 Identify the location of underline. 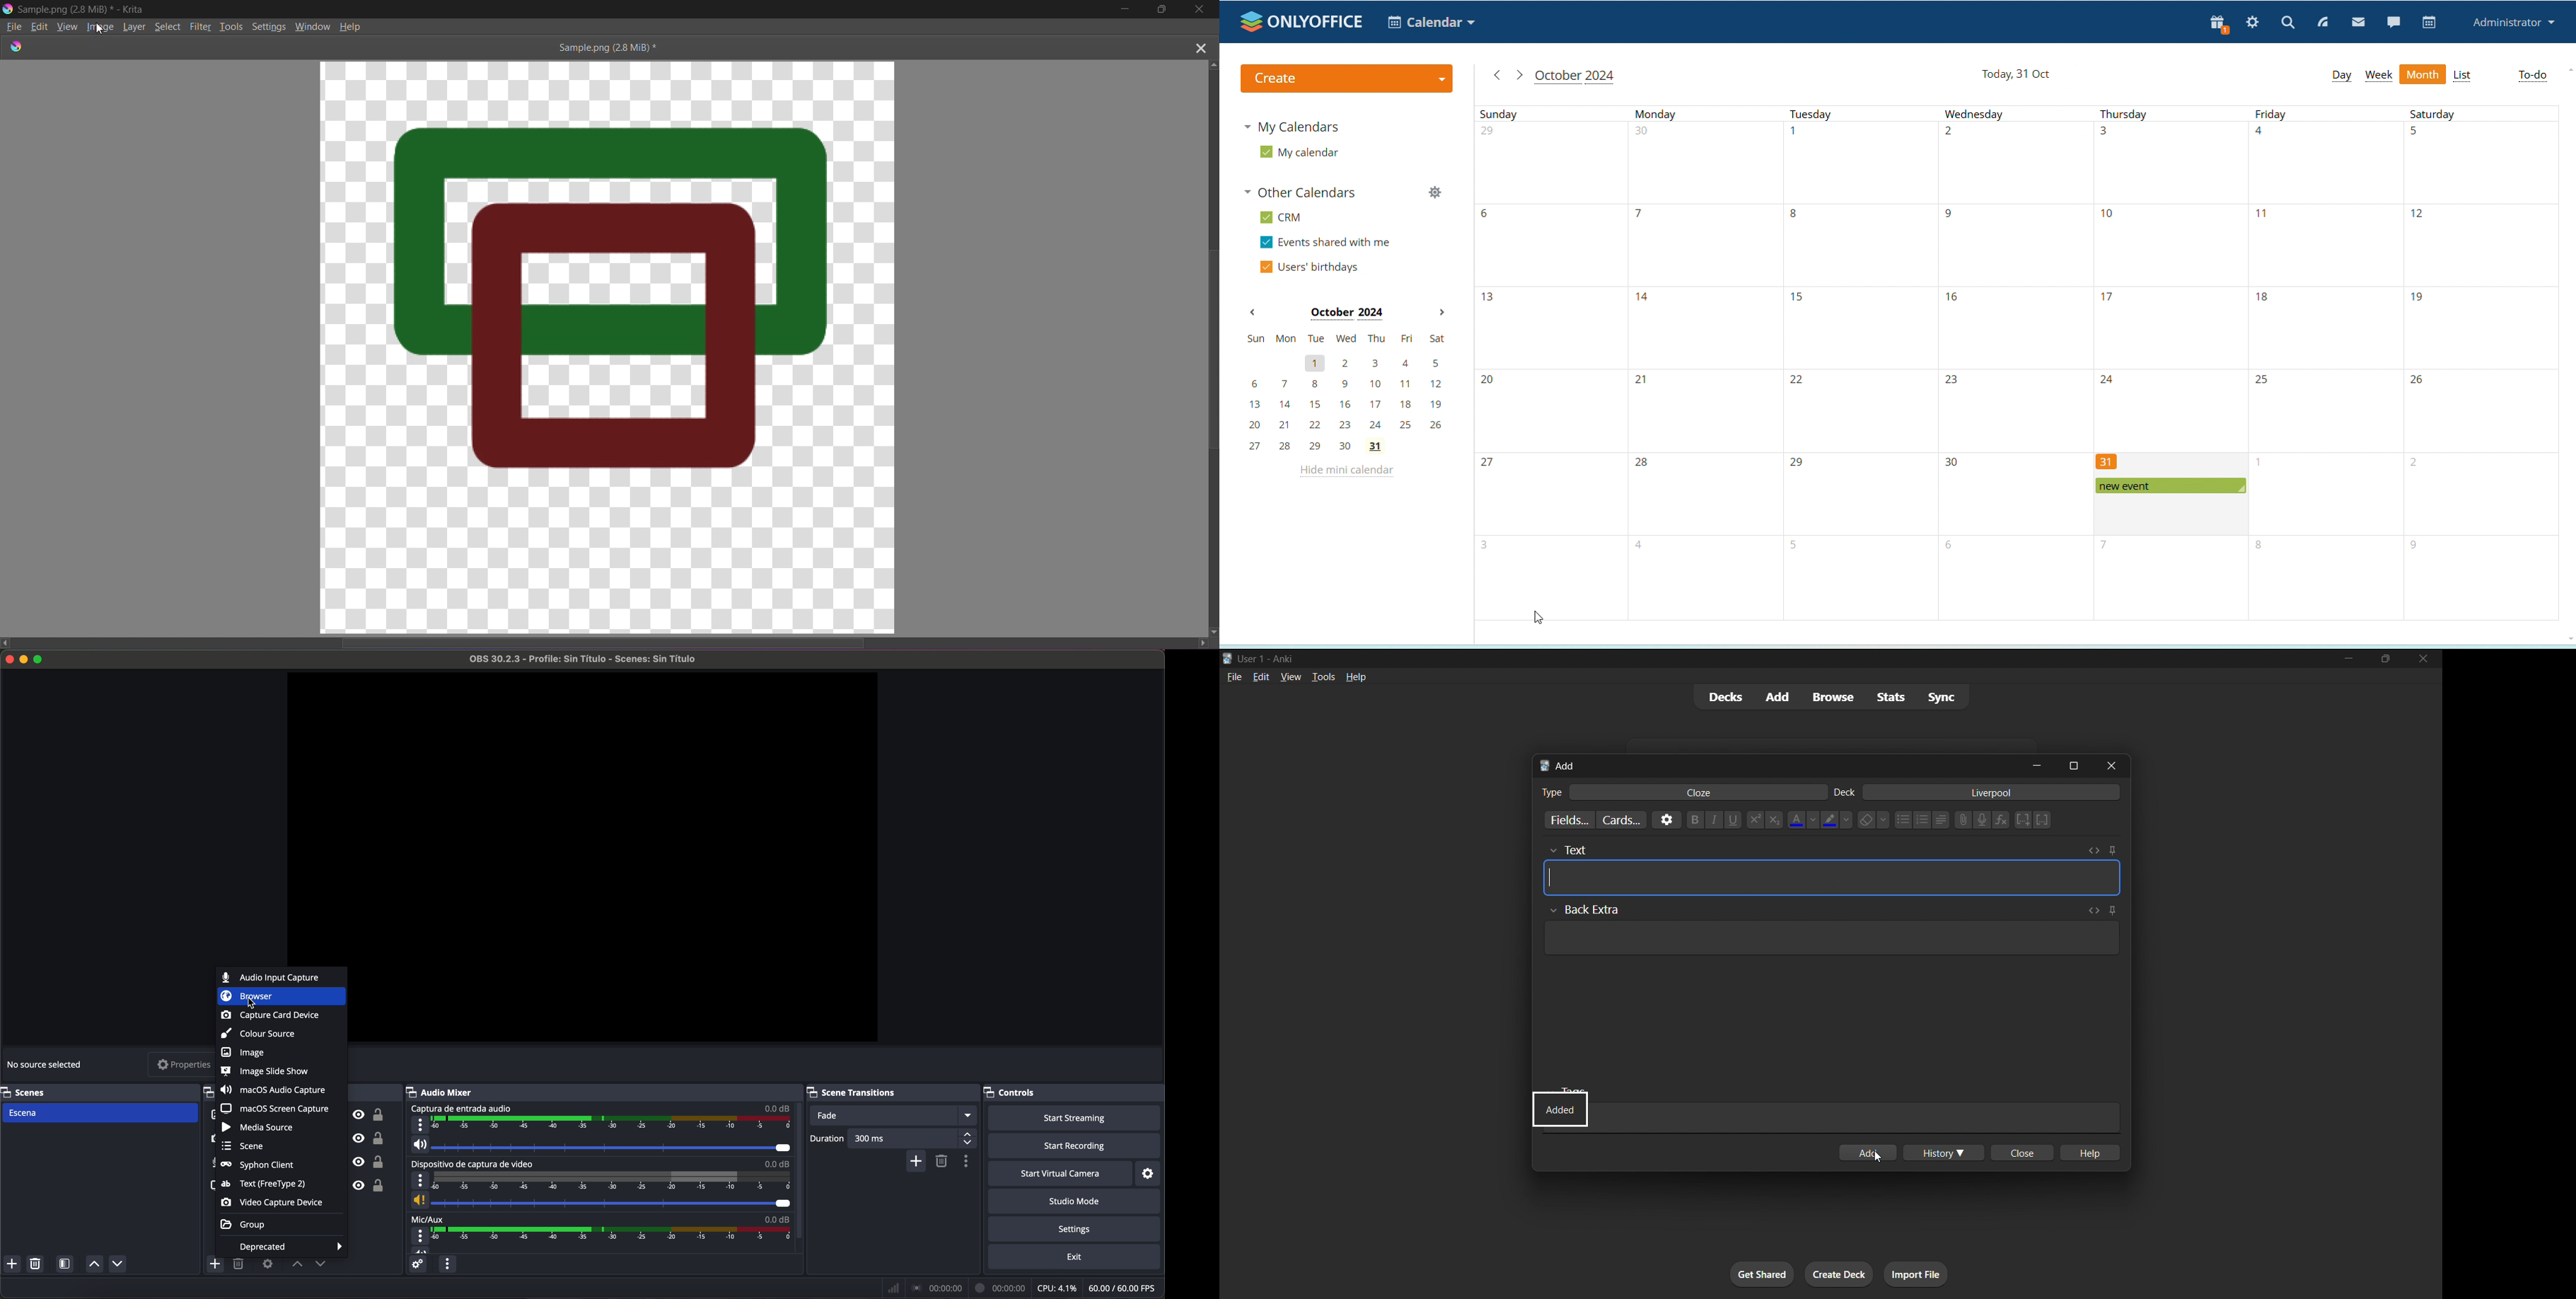
(1733, 823).